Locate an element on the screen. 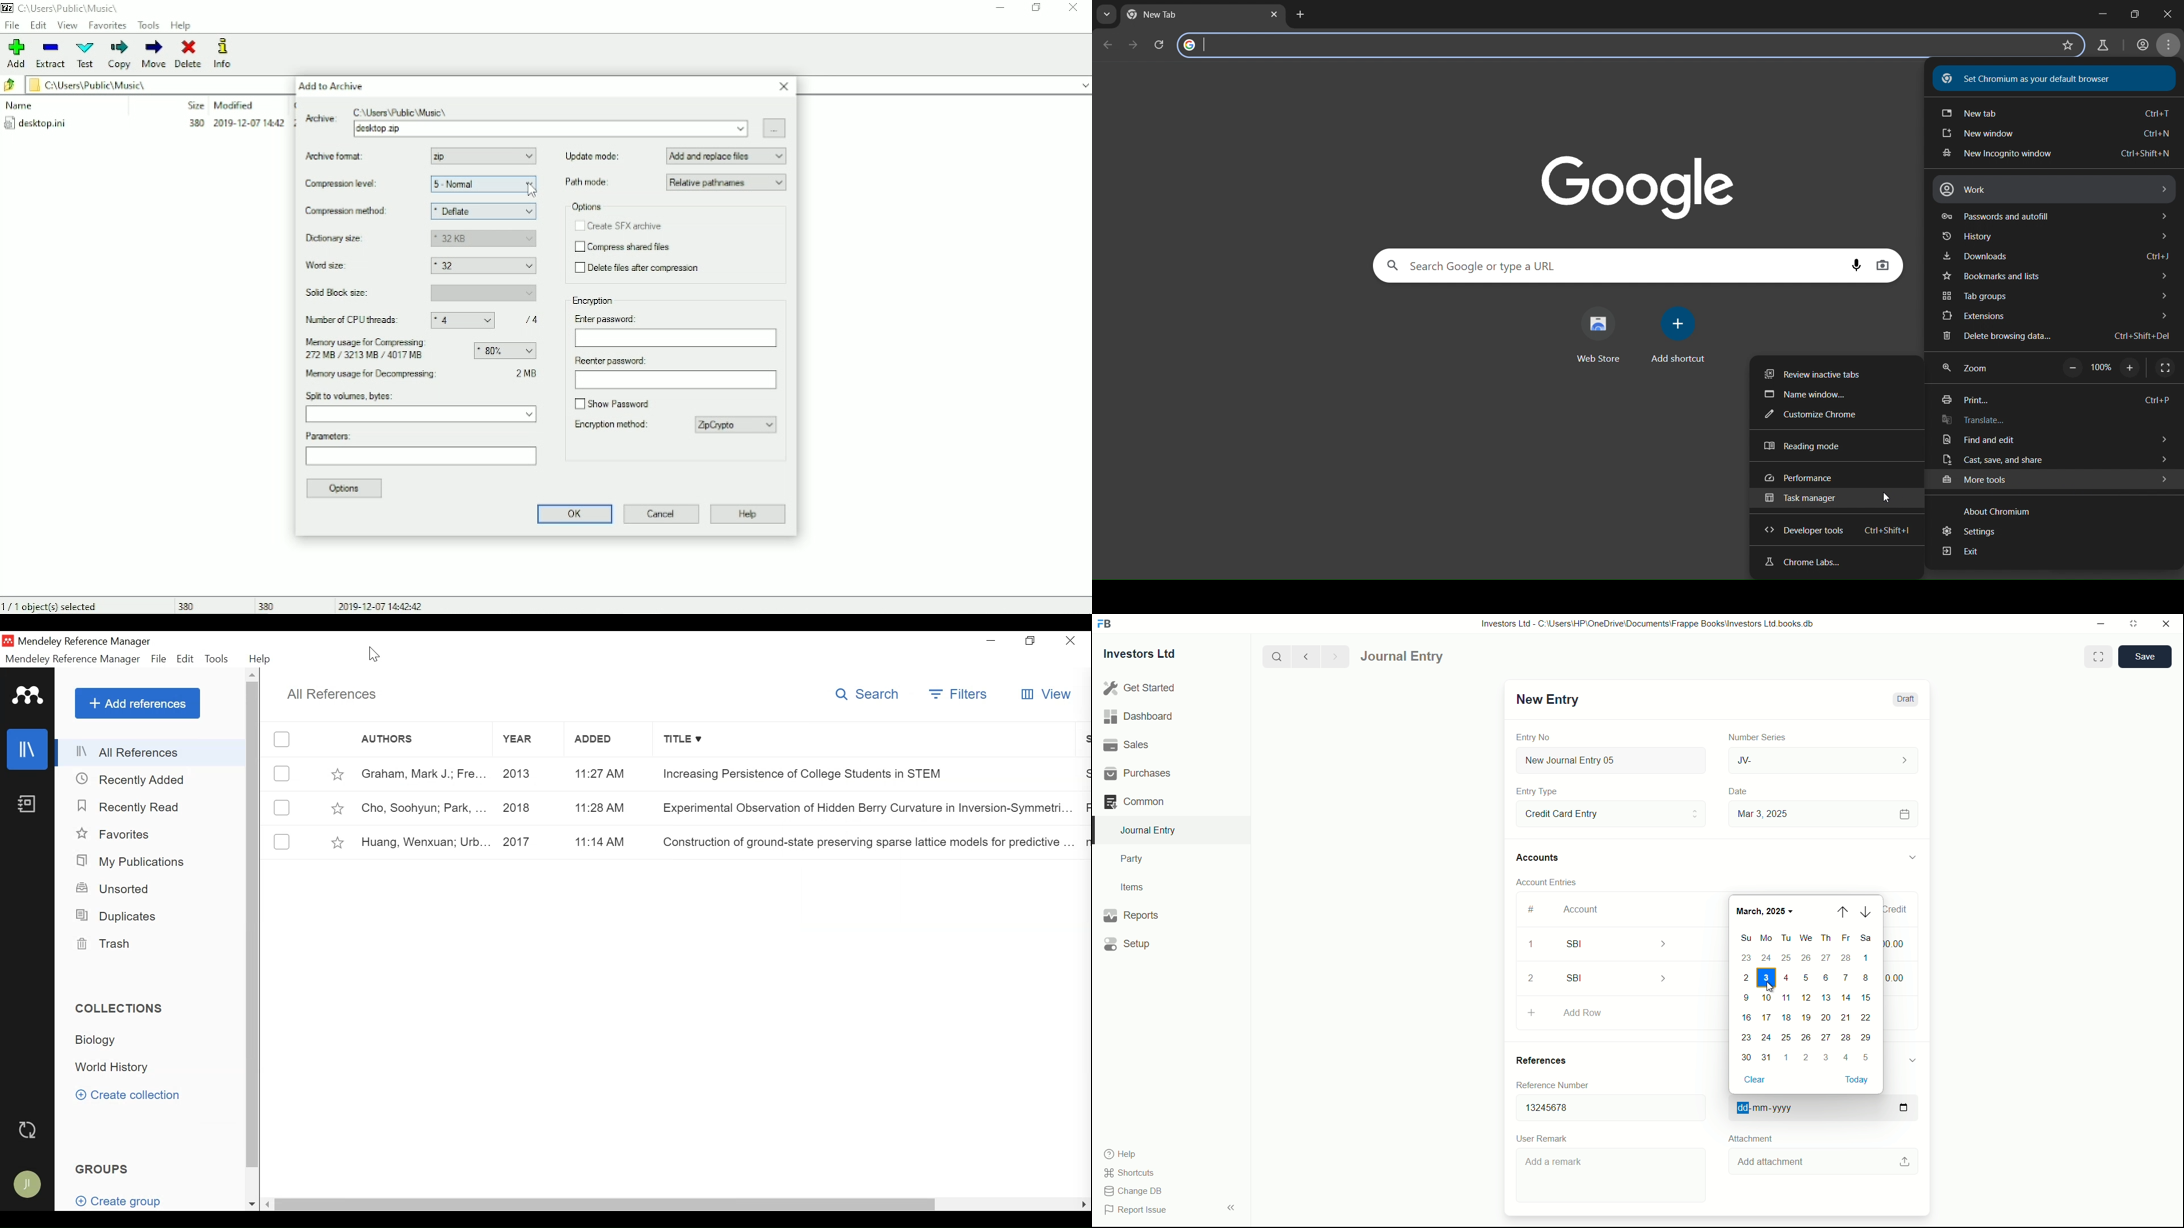 The height and width of the screenshot is (1232, 2184). Investors Ltd is located at coordinates (1150, 656).